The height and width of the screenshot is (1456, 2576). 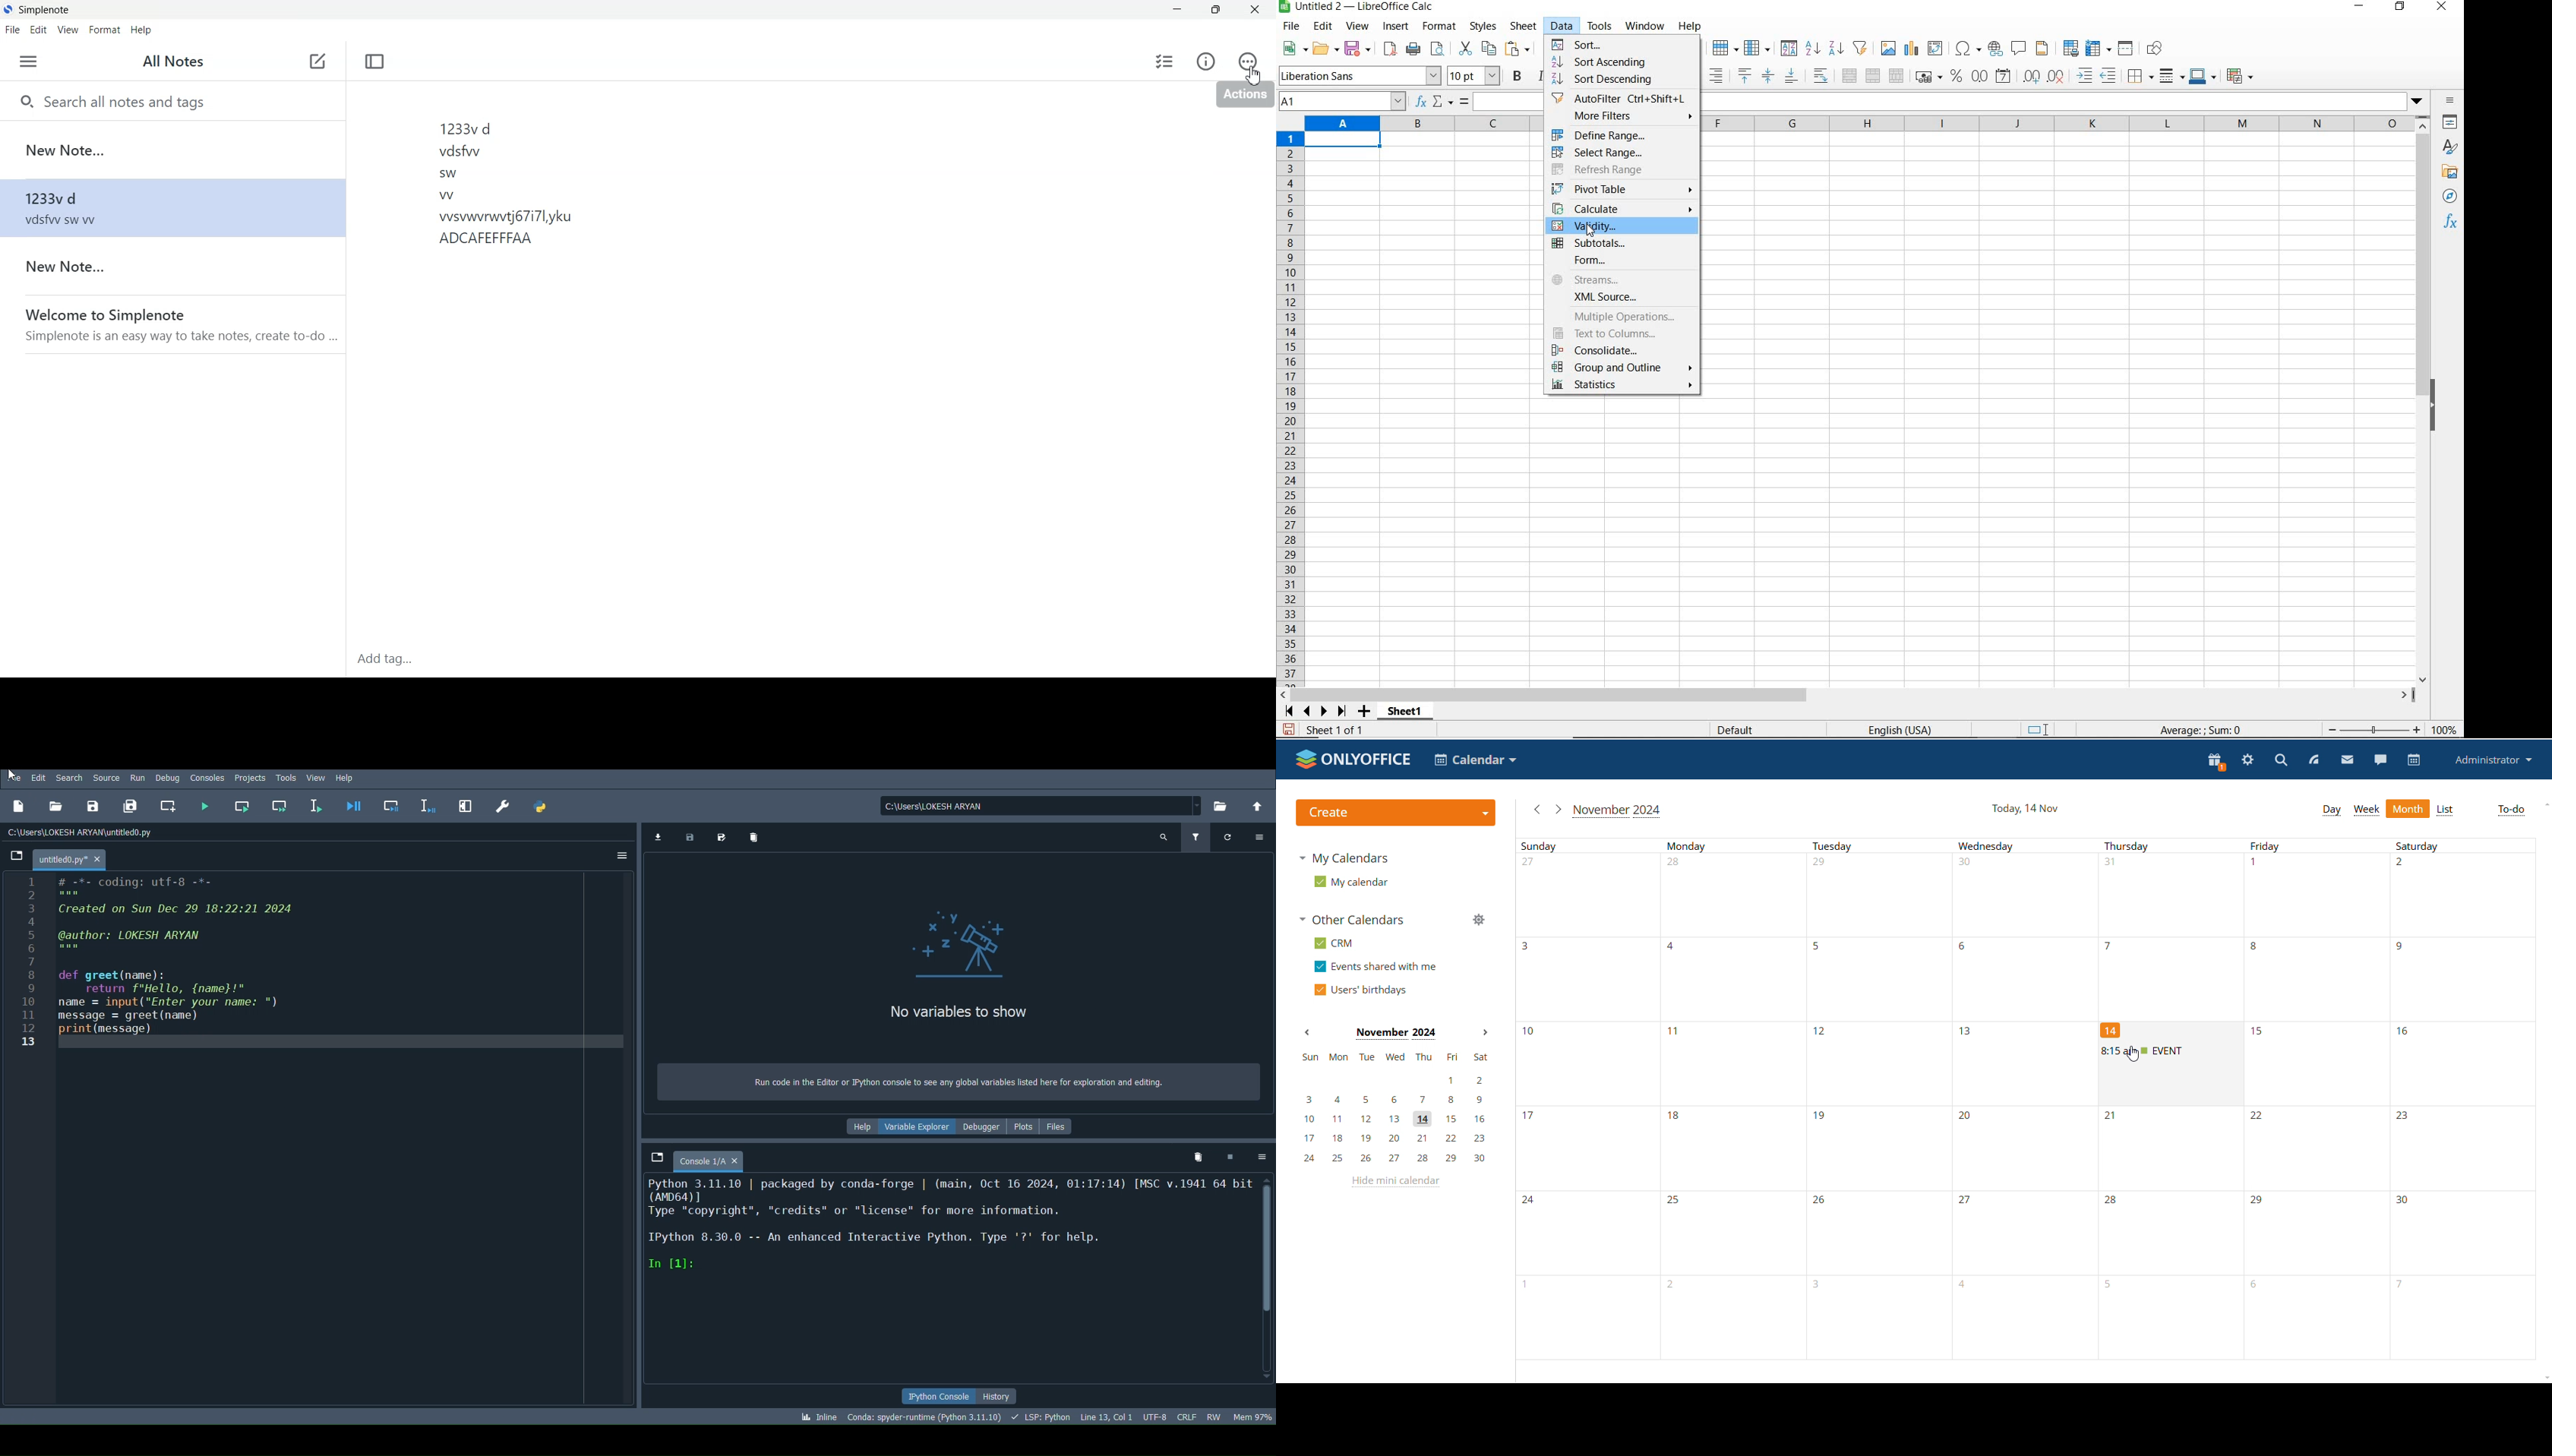 I want to click on 1233vd, so click(x=171, y=208).